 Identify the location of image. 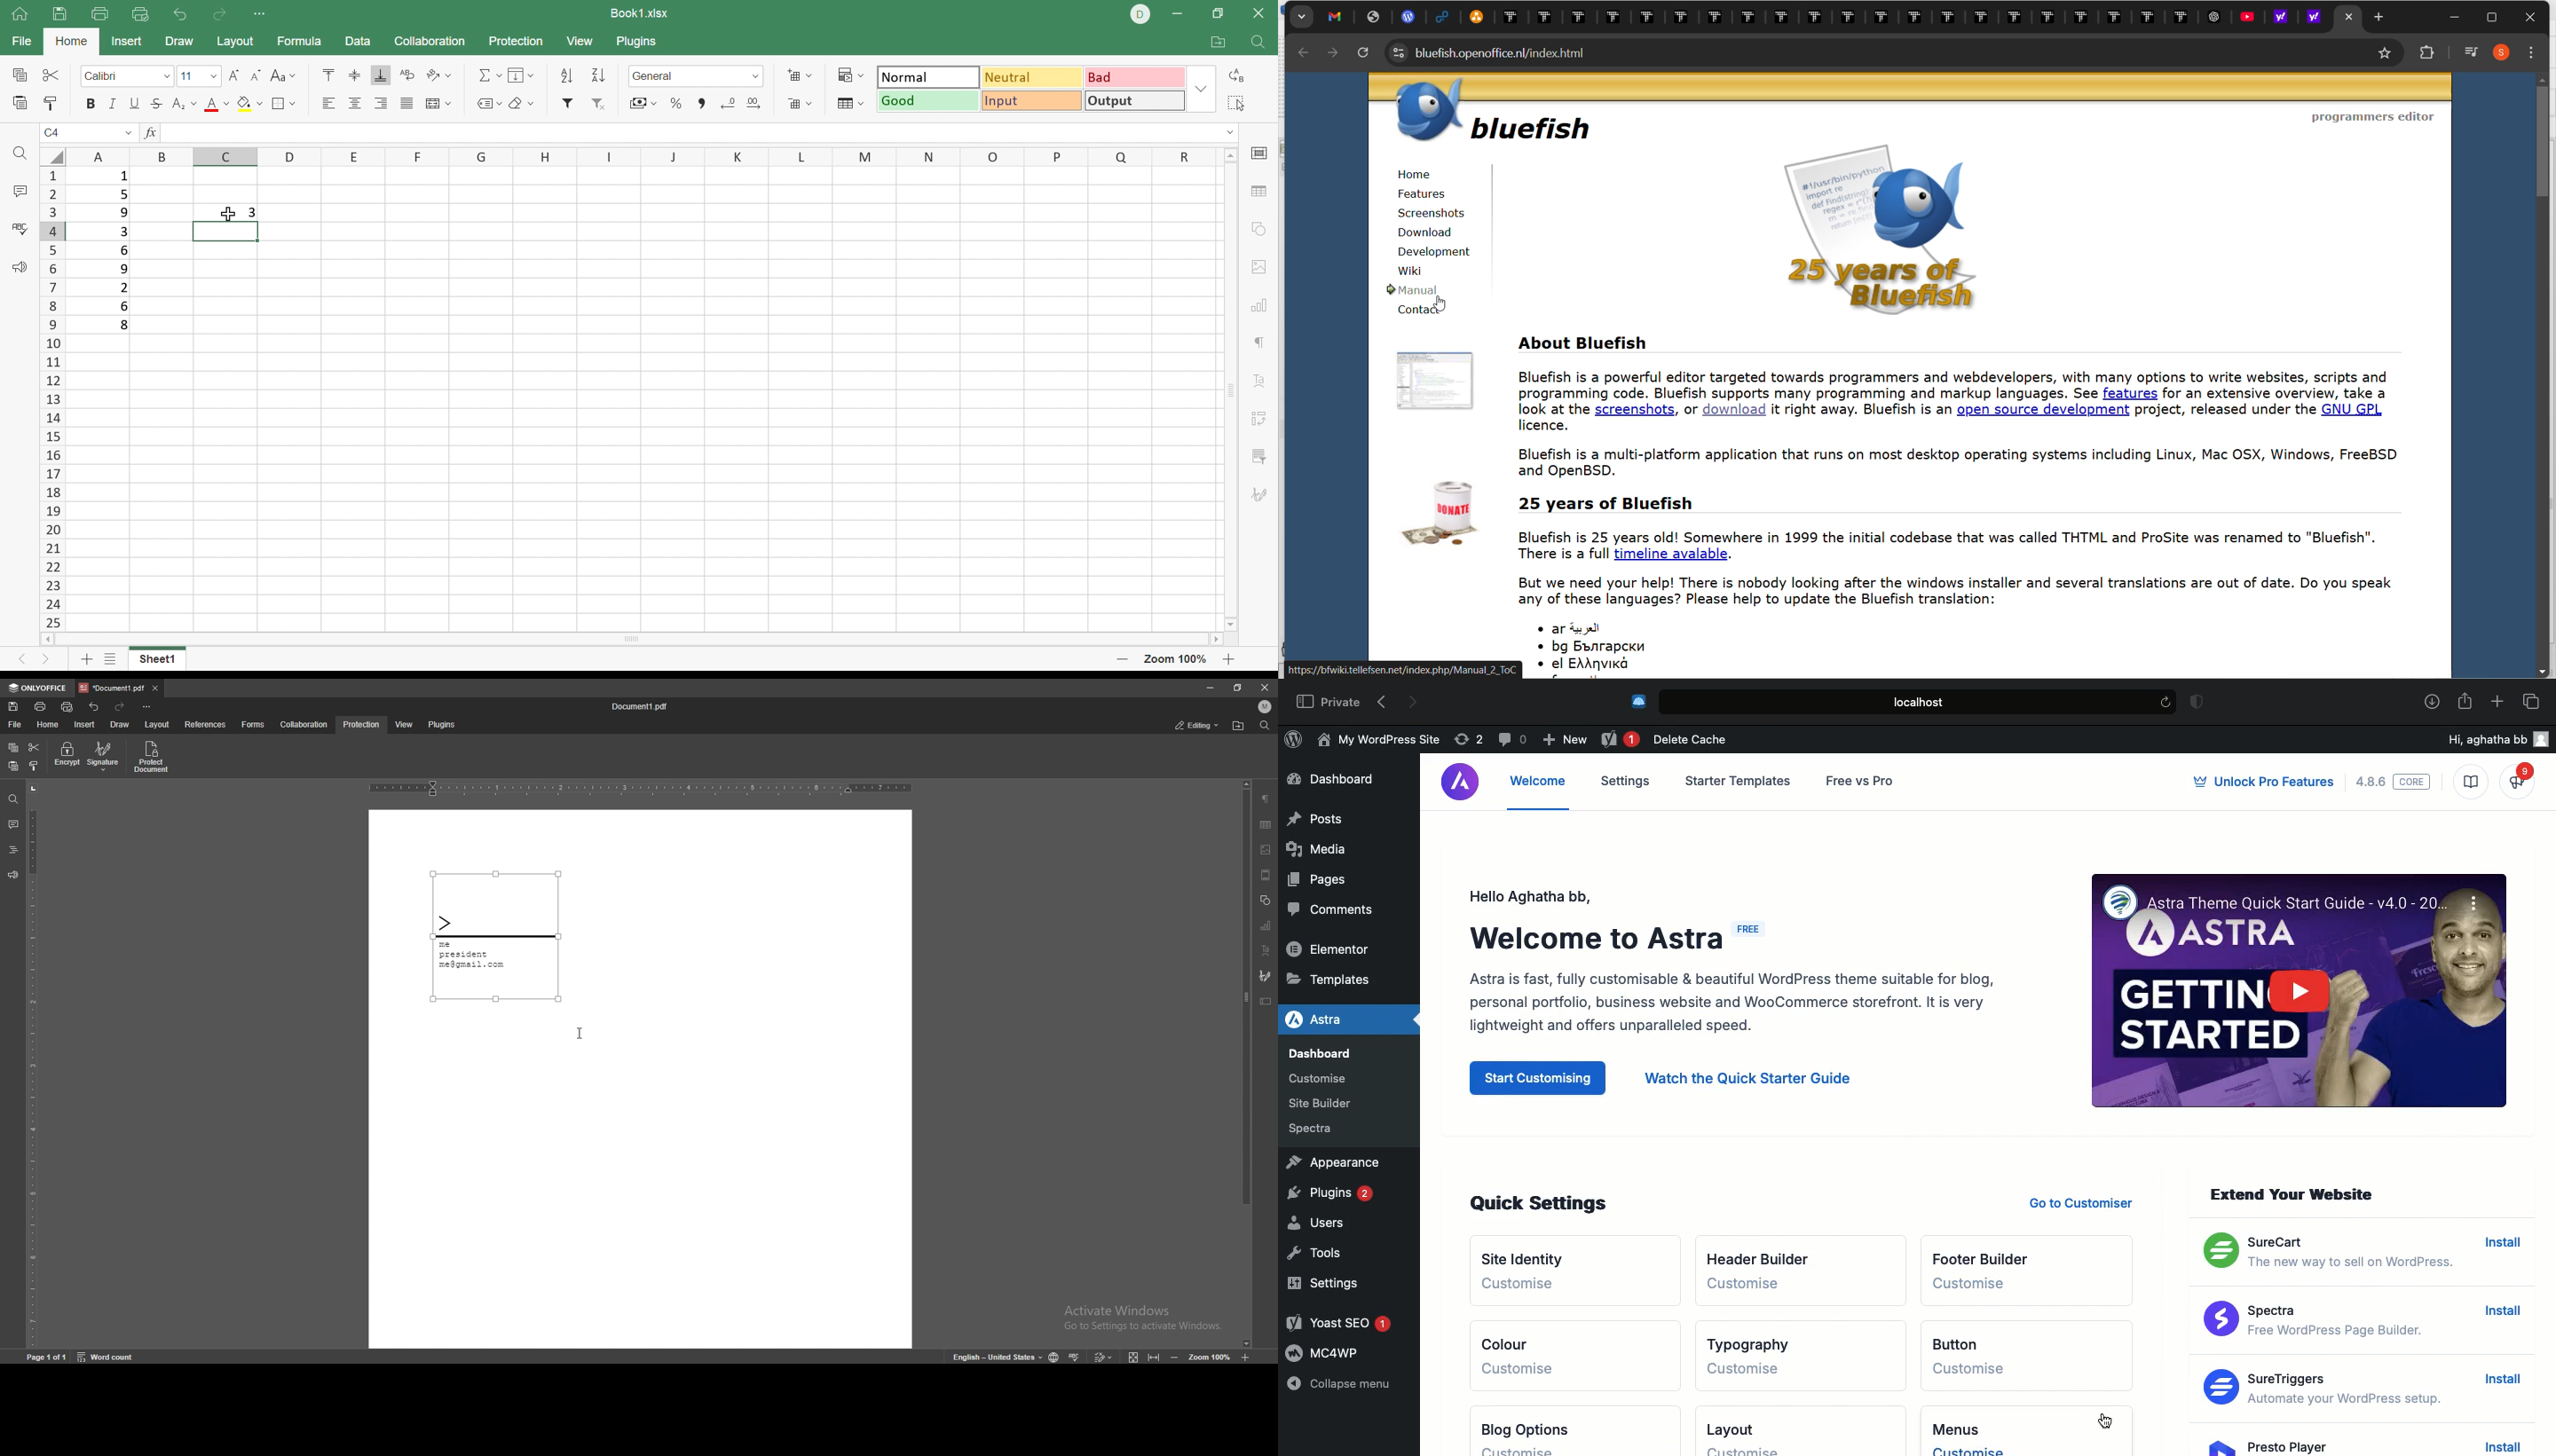
(1432, 512).